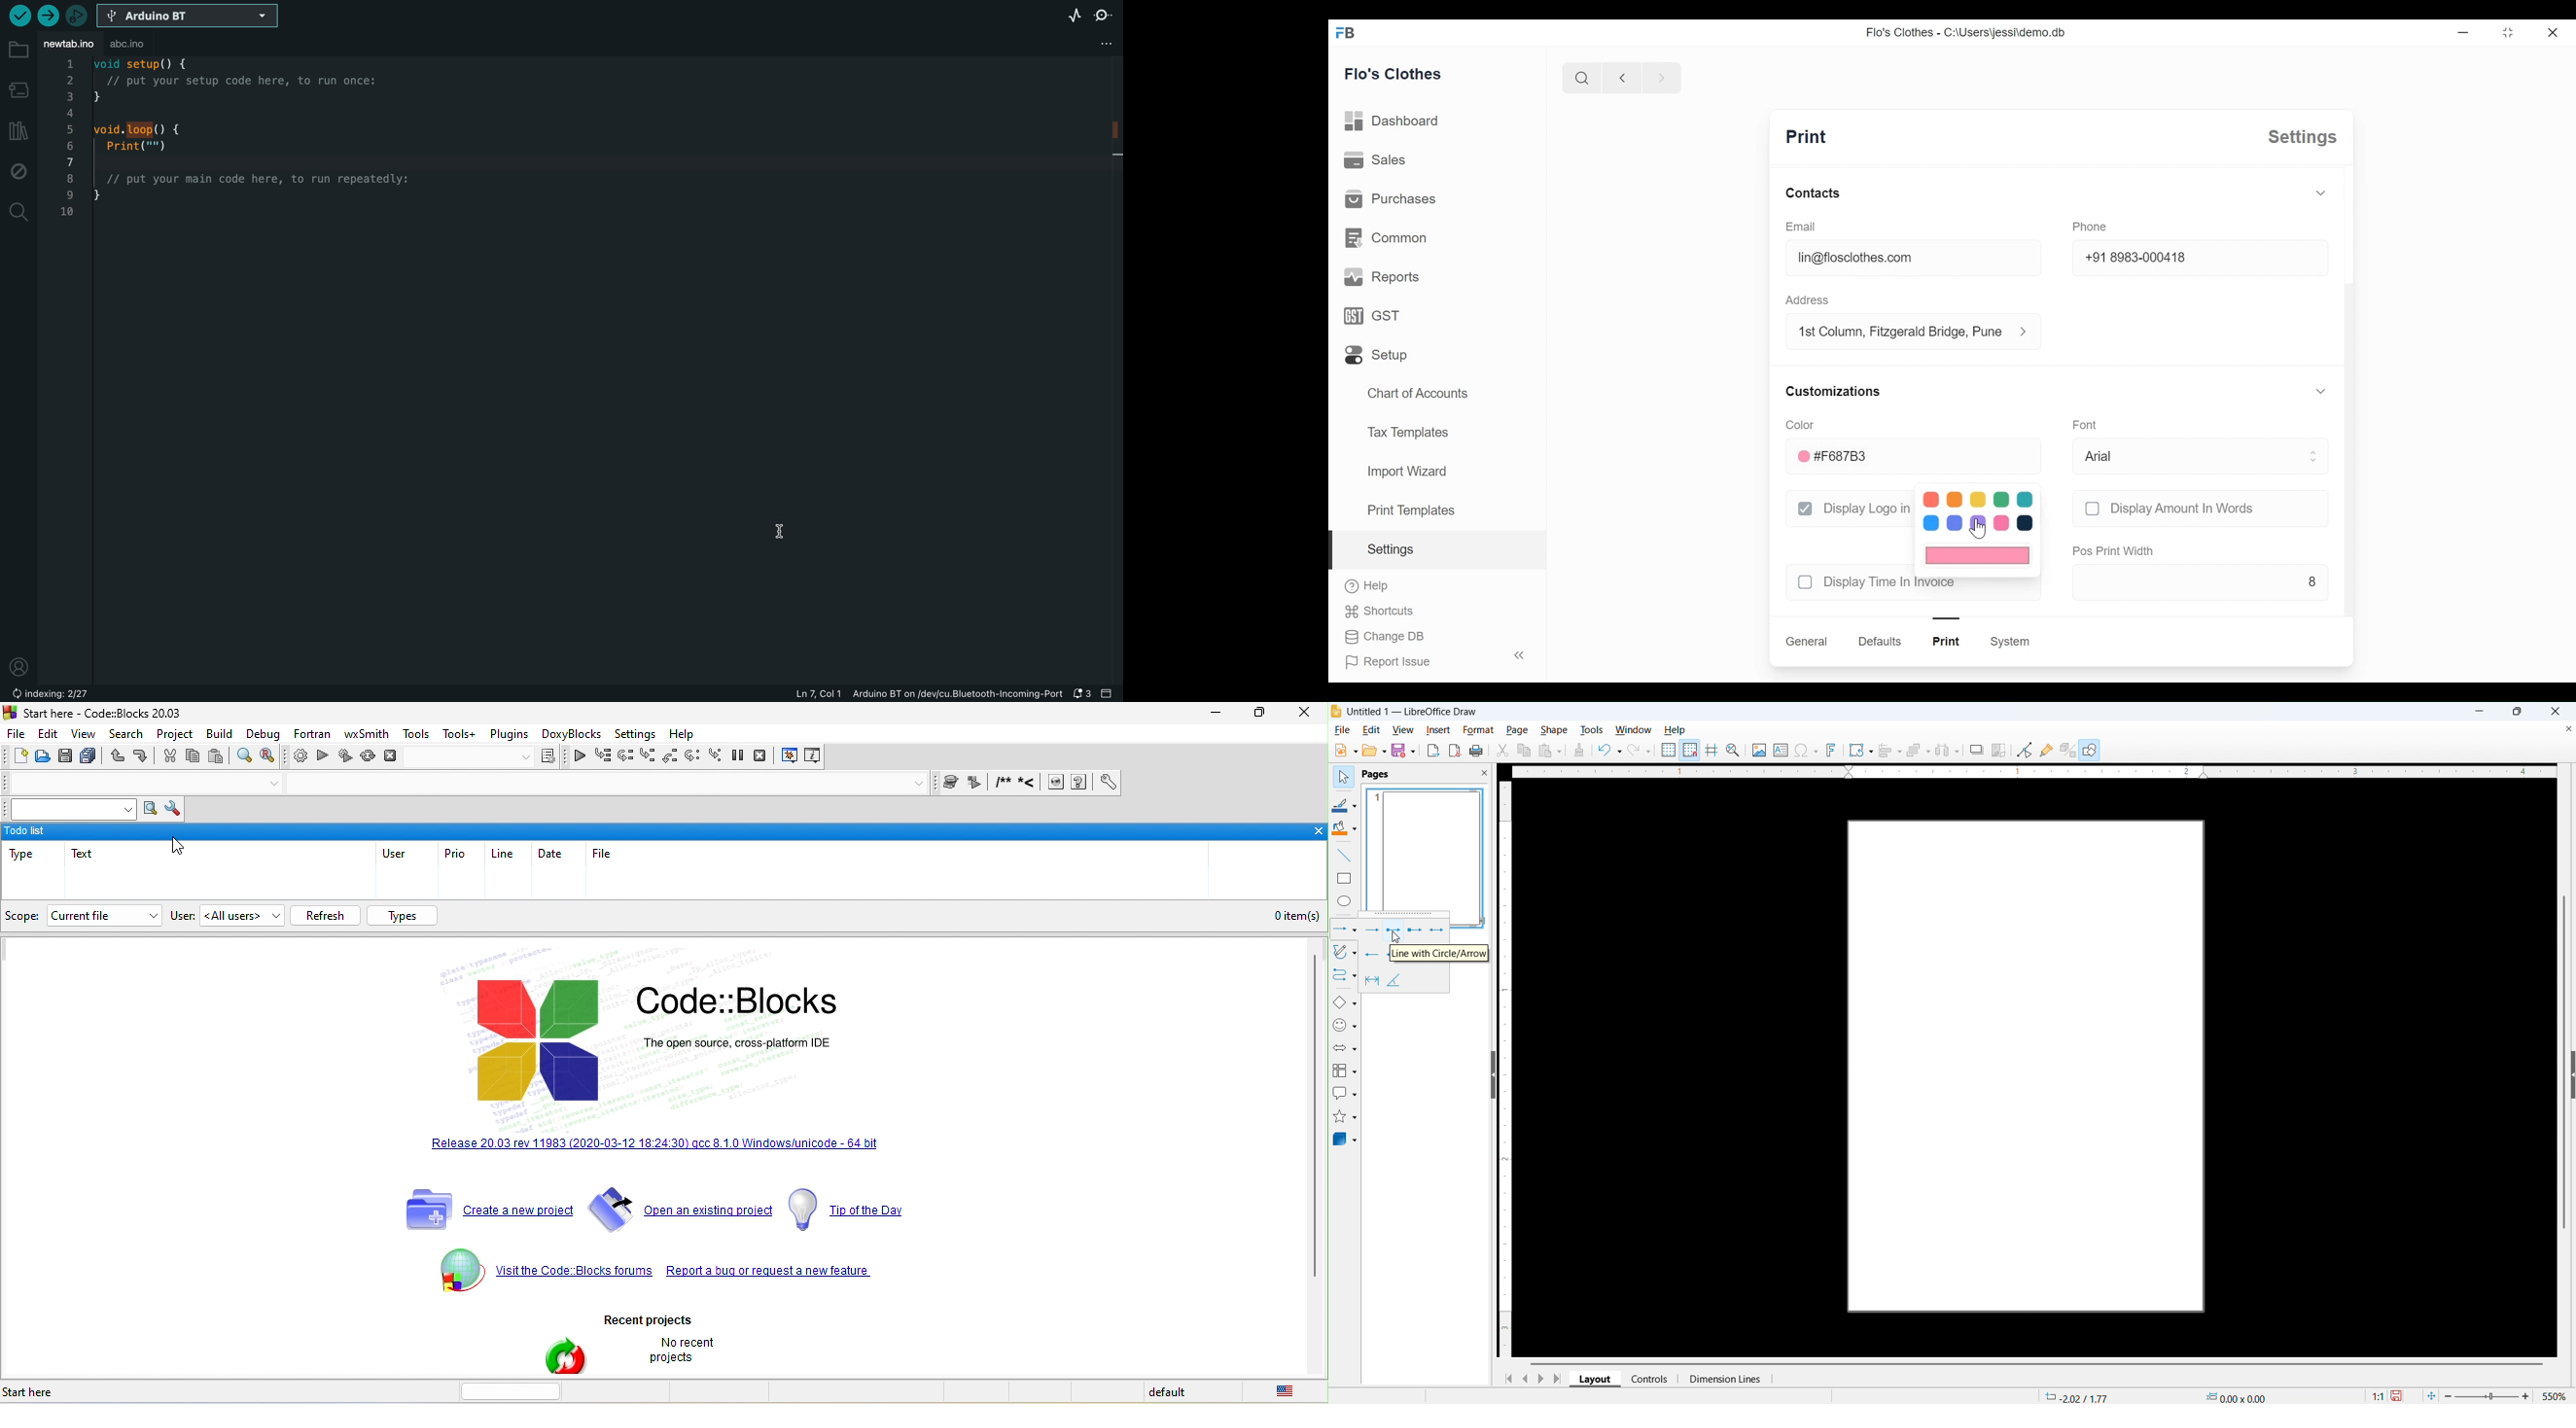 The image size is (2576, 1428). I want to click on display amount in words, so click(2184, 508).